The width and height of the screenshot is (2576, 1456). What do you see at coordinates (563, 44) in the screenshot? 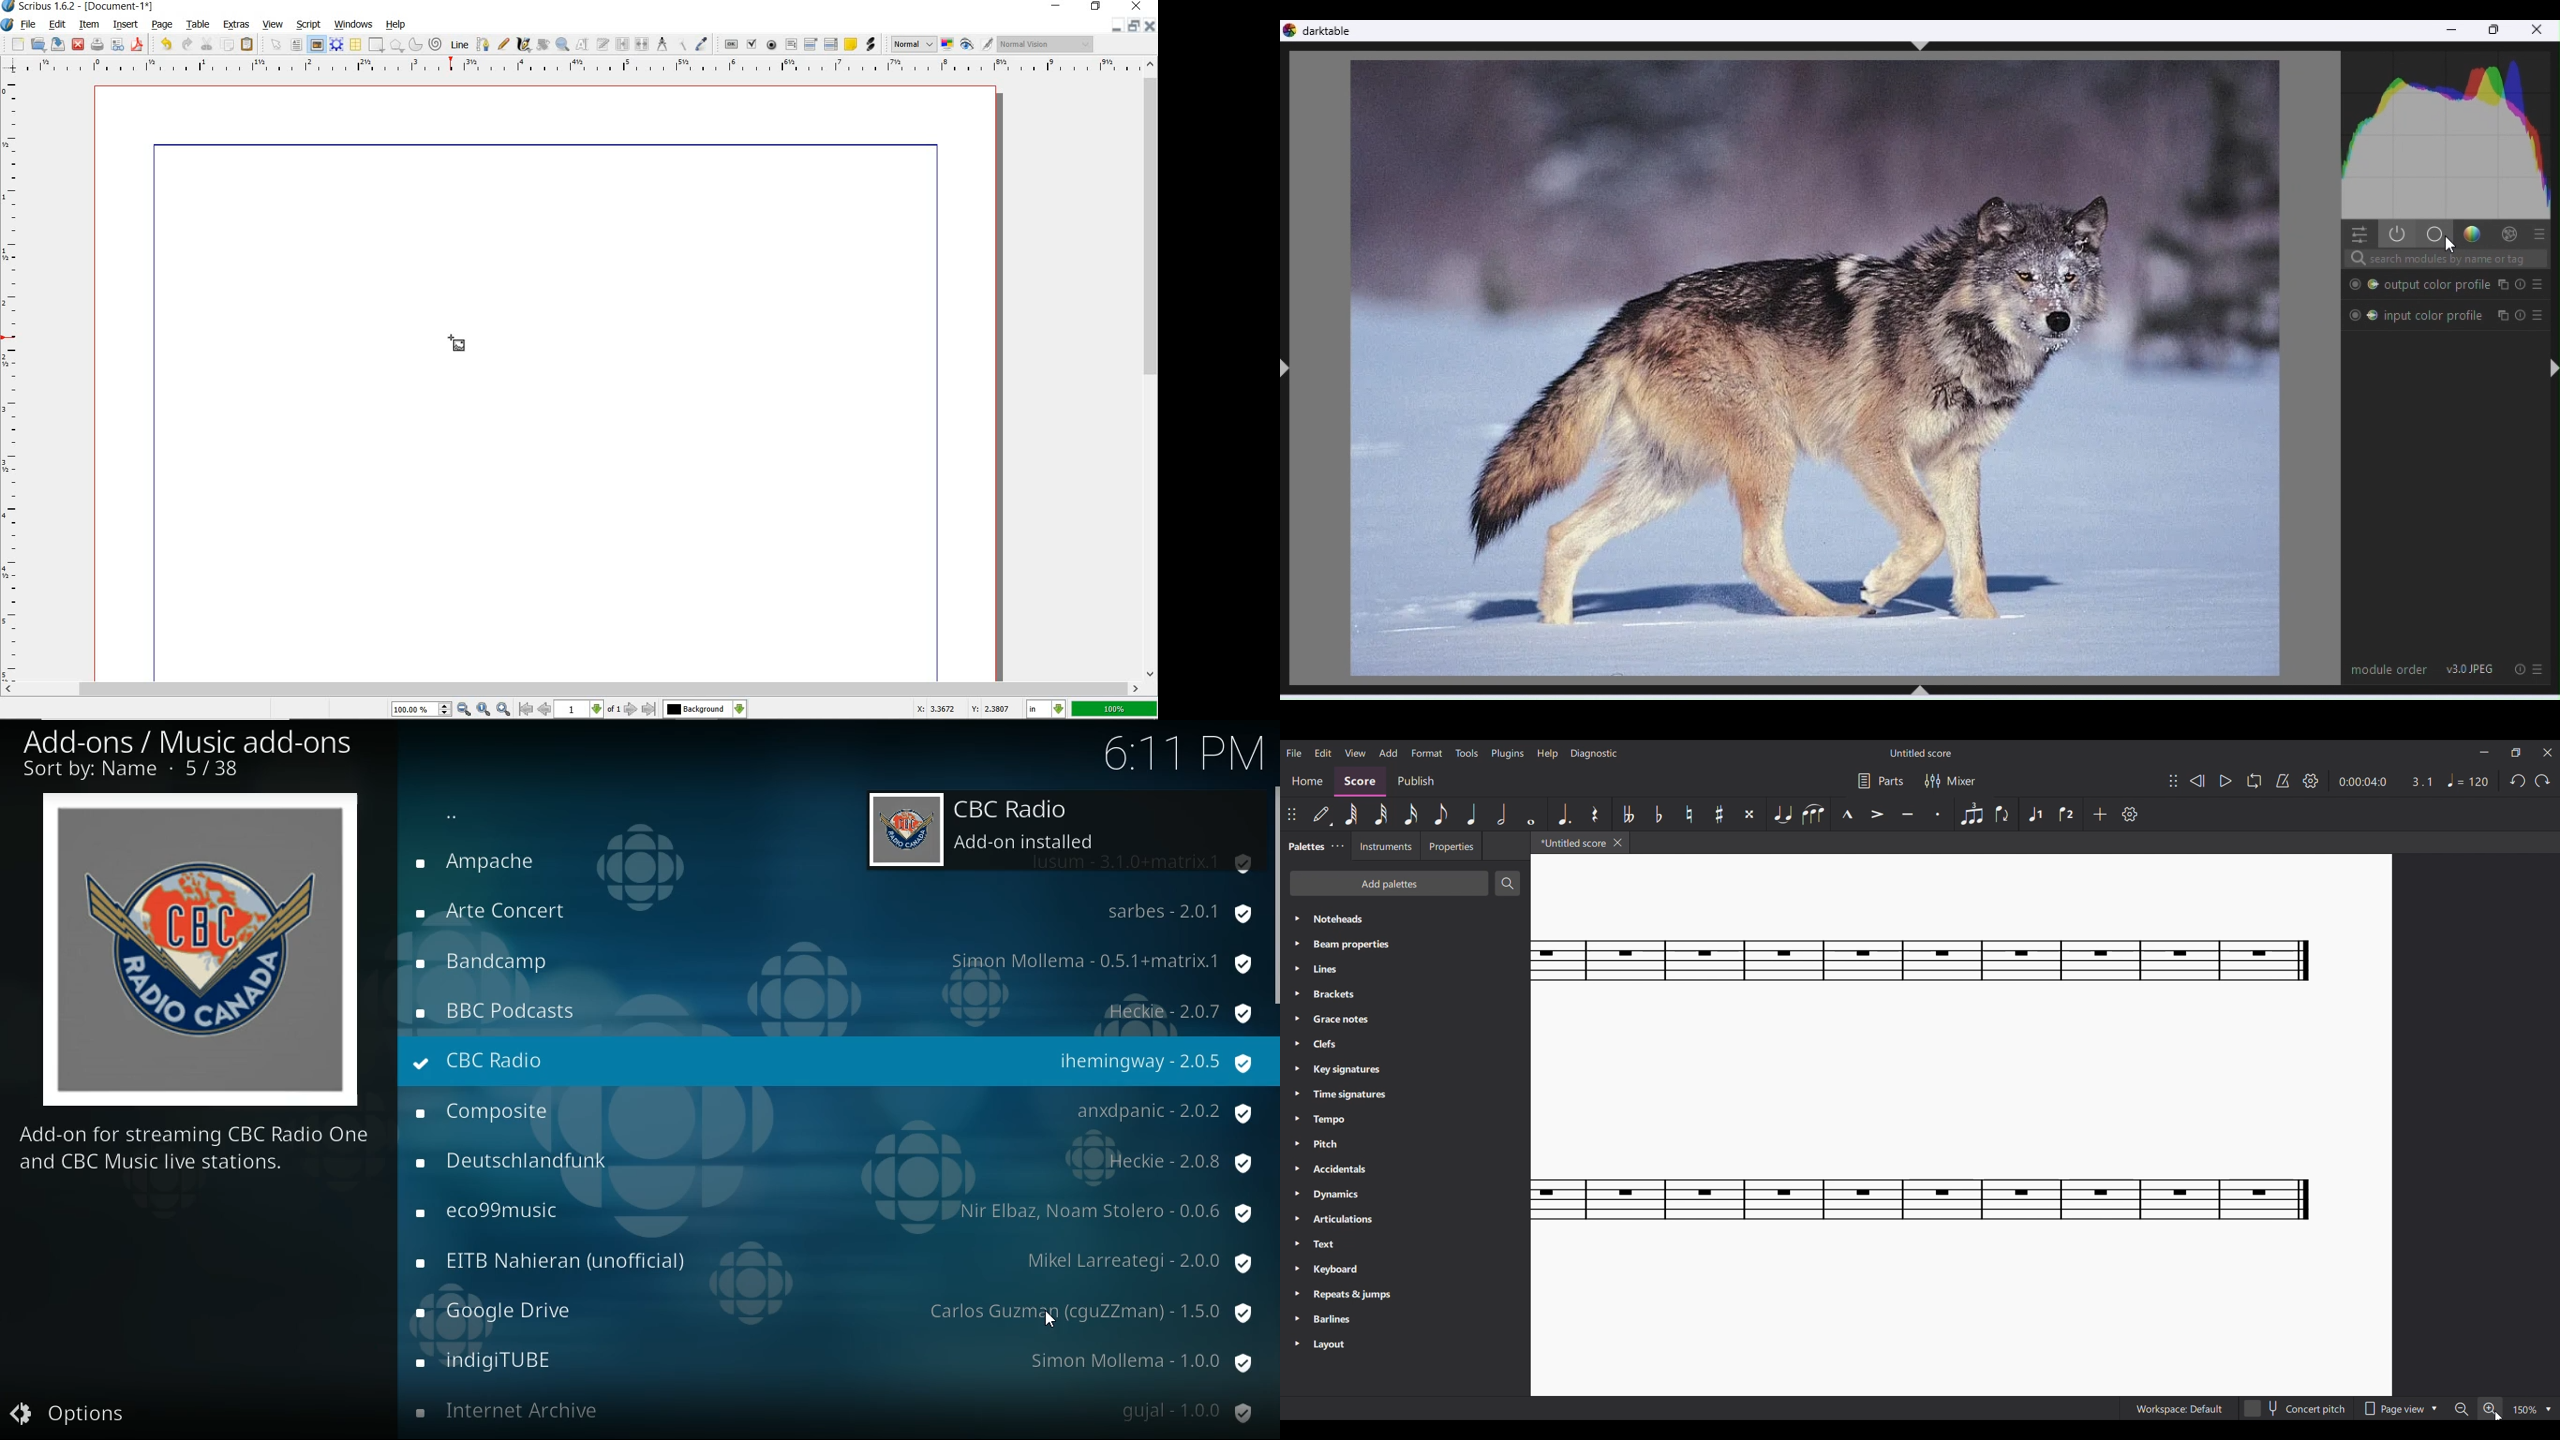
I see `zoom in or zoom out` at bounding box center [563, 44].